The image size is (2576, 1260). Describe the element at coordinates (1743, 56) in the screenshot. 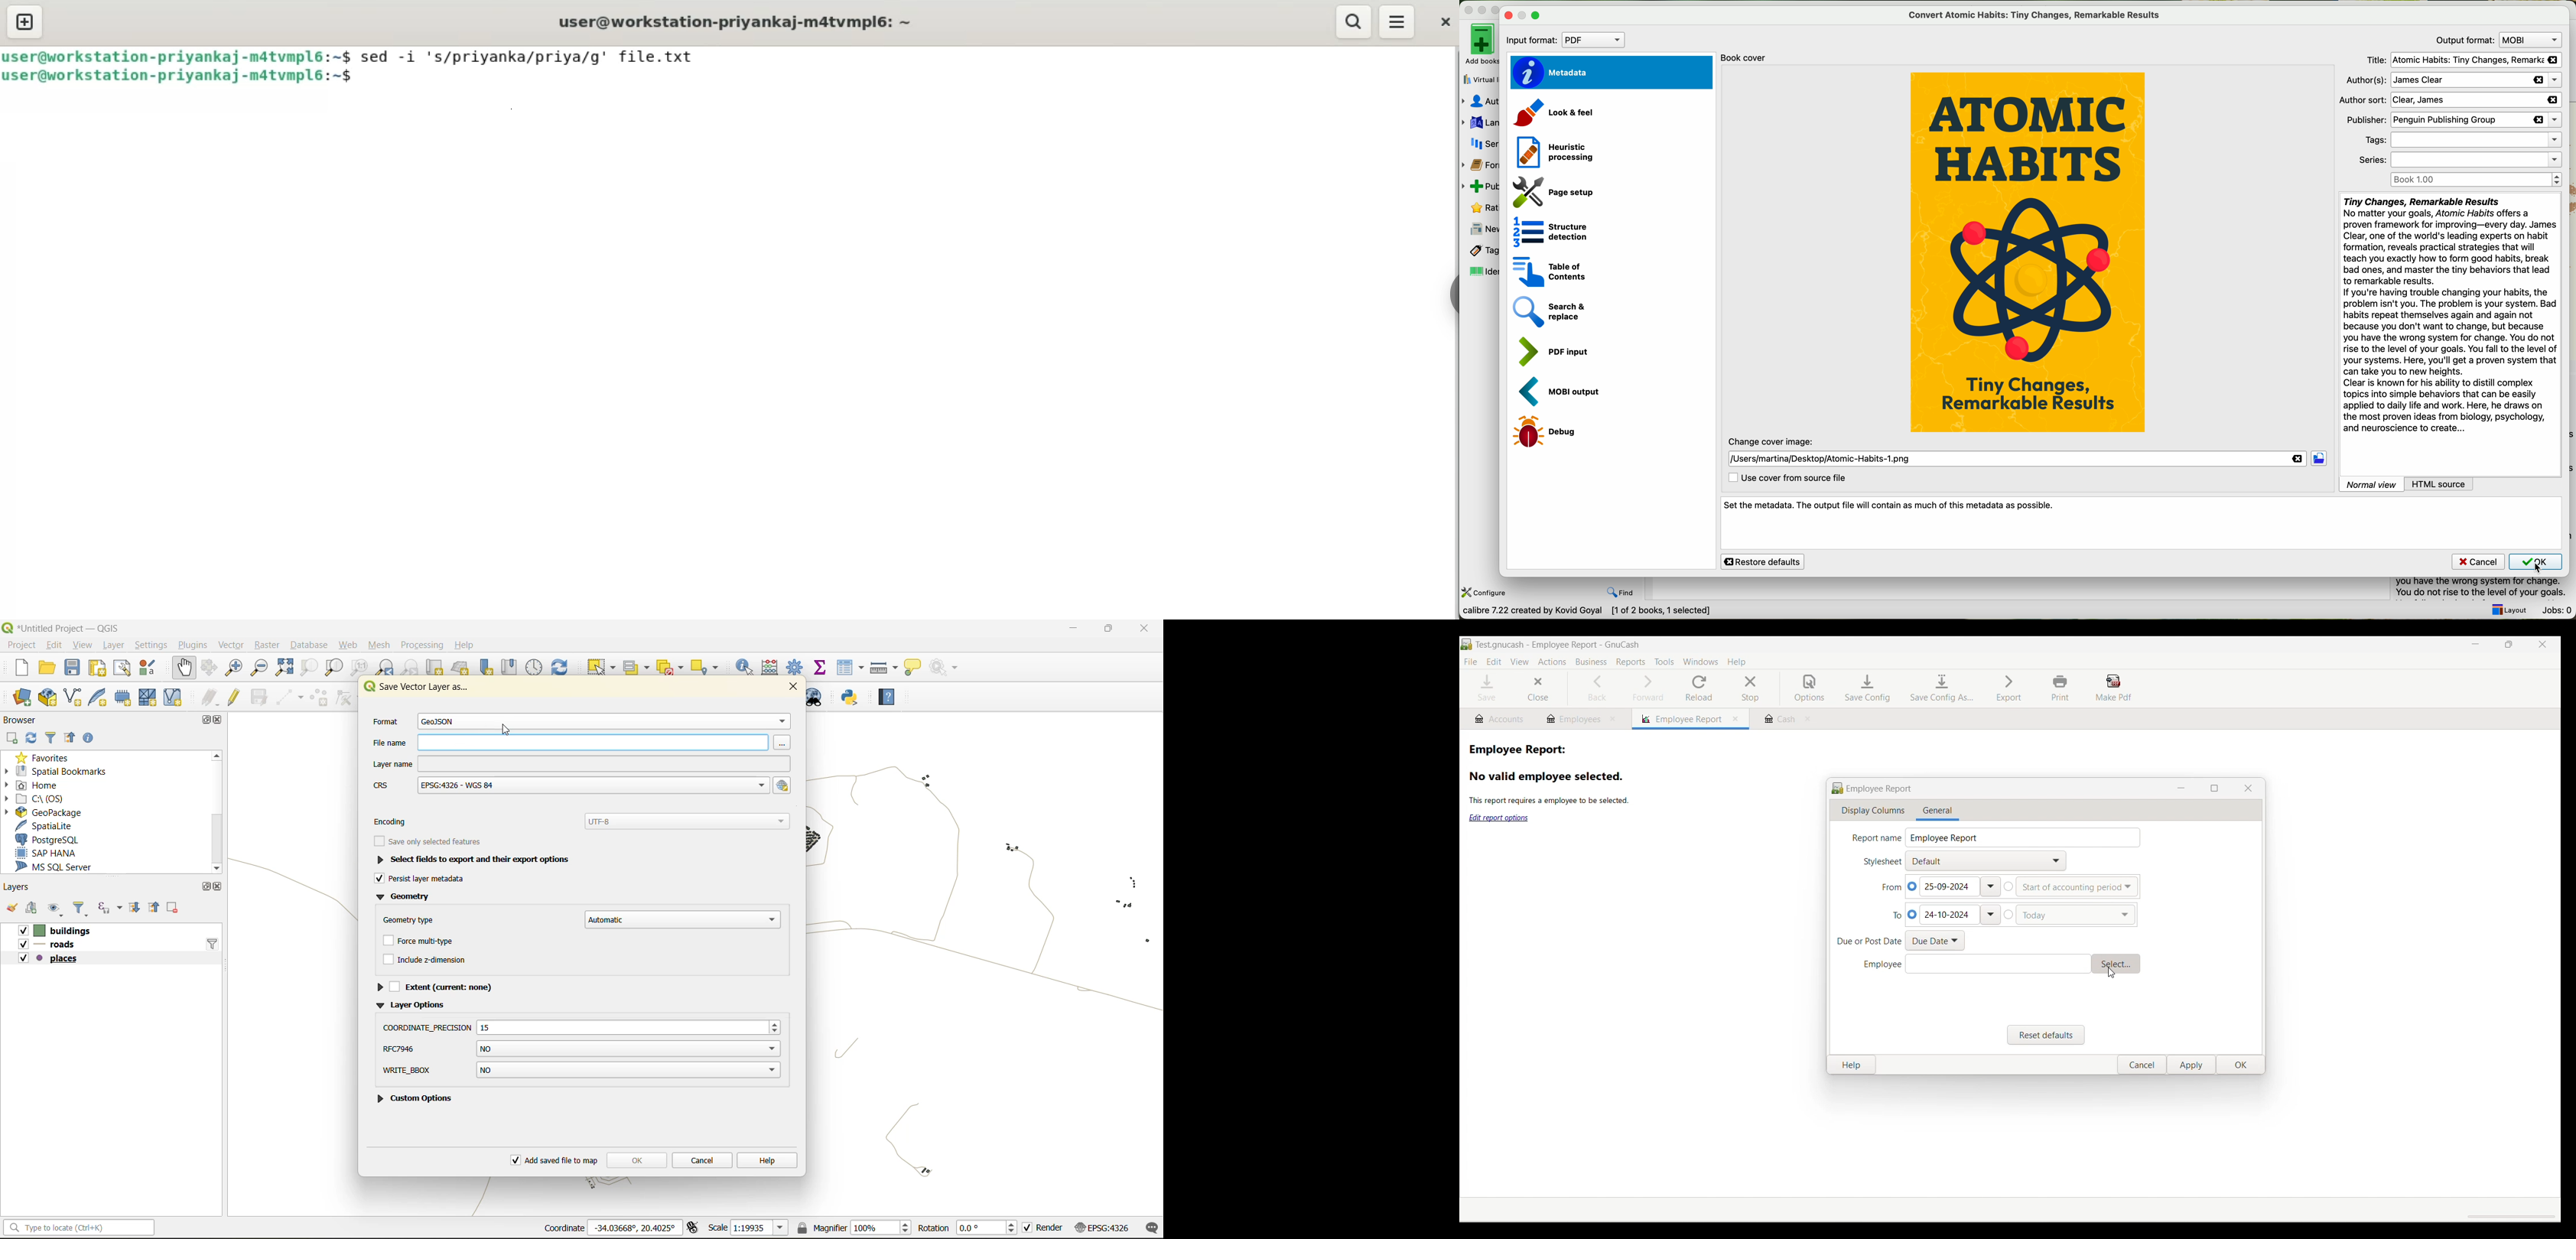

I see `book cover` at that location.